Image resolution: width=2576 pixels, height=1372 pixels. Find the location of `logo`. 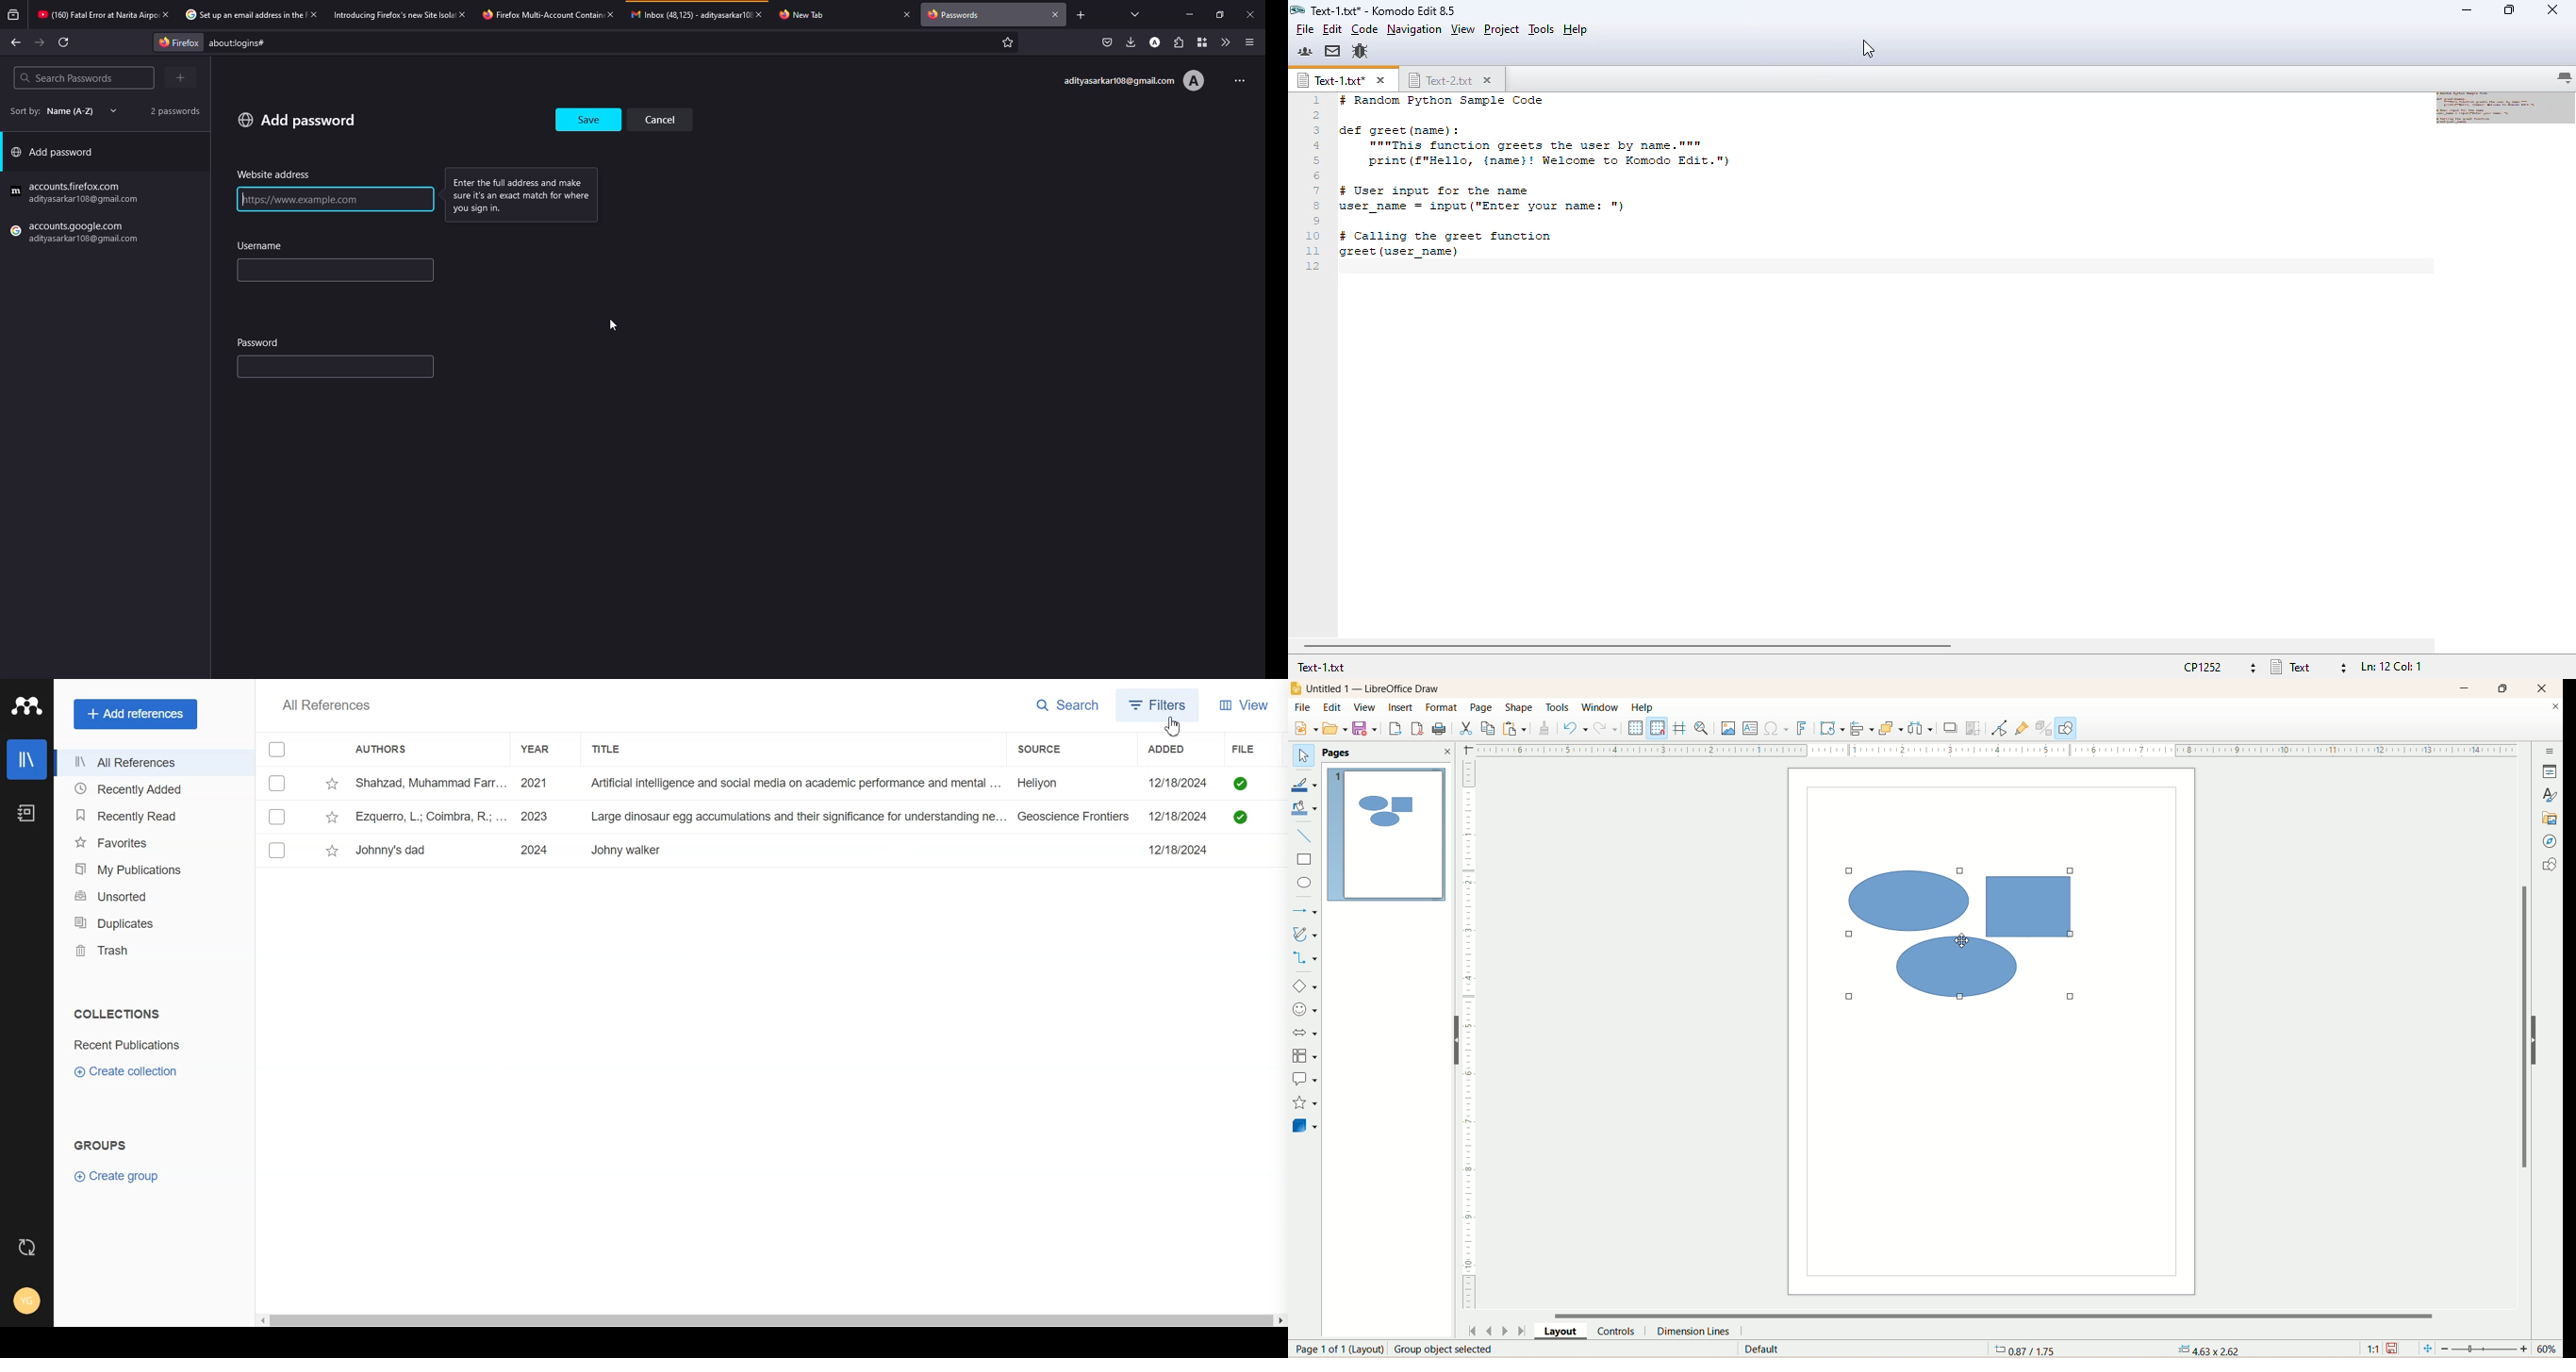

logo is located at coordinates (1296, 688).